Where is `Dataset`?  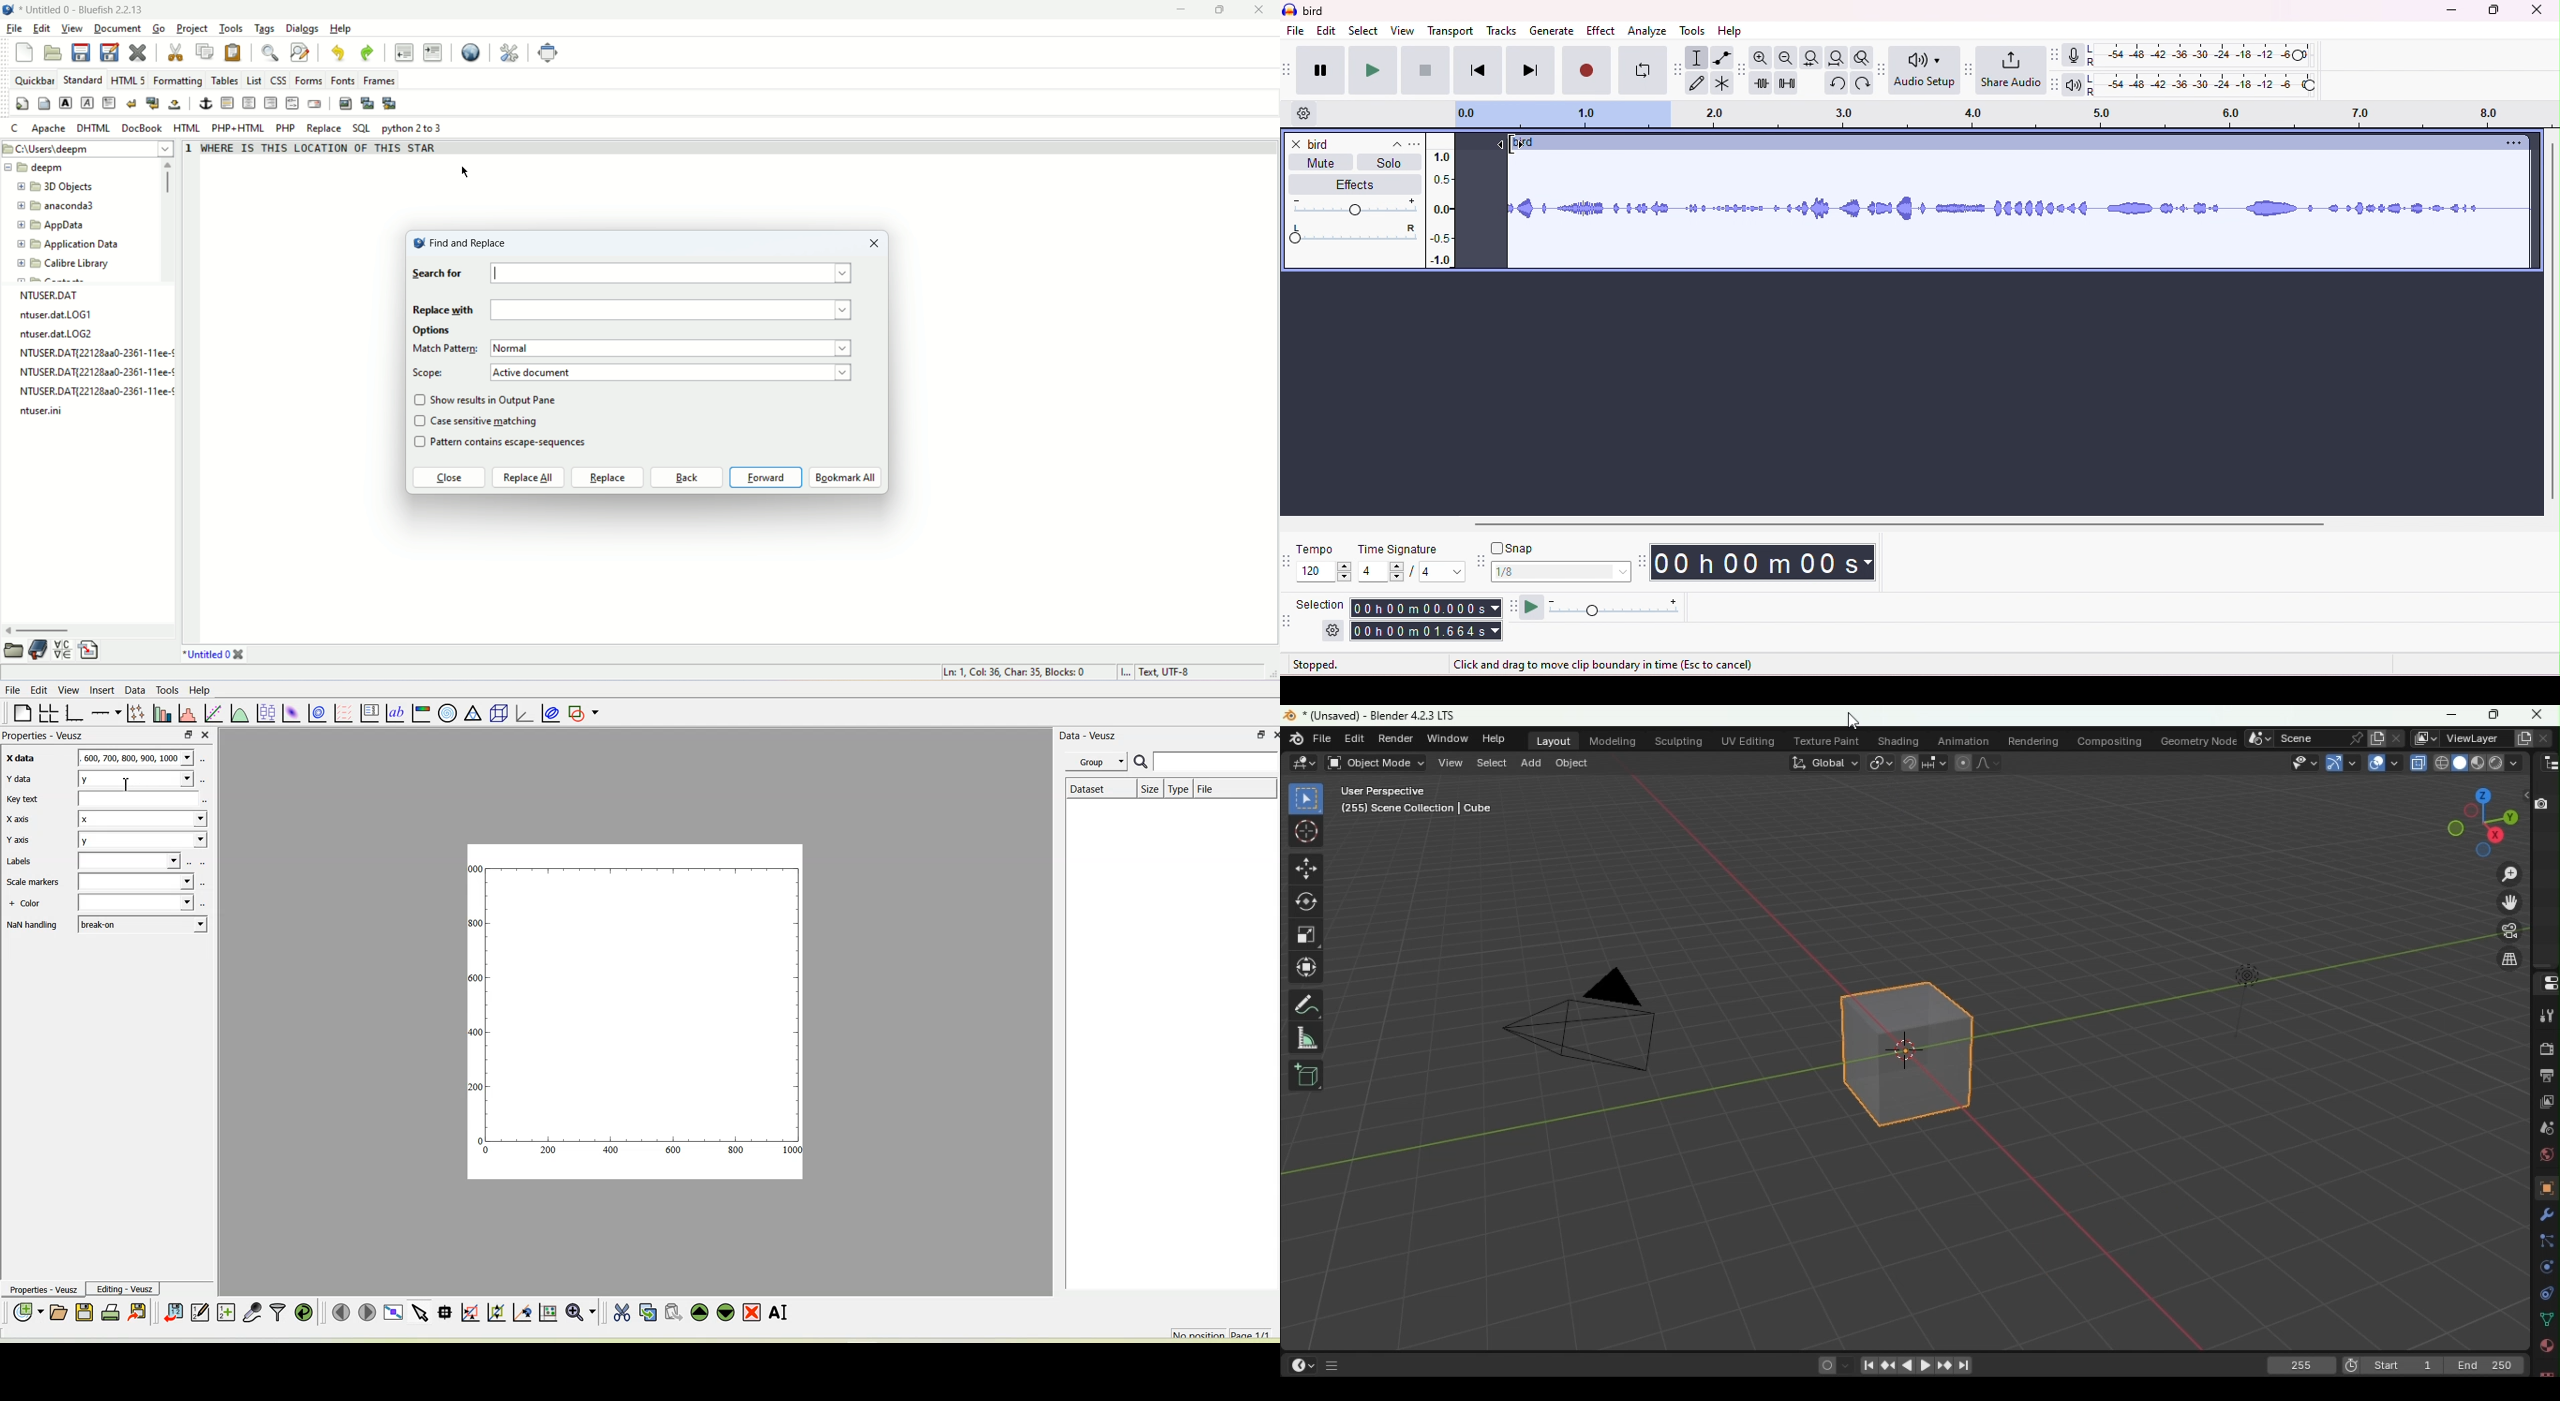 Dataset is located at coordinates (1101, 787).